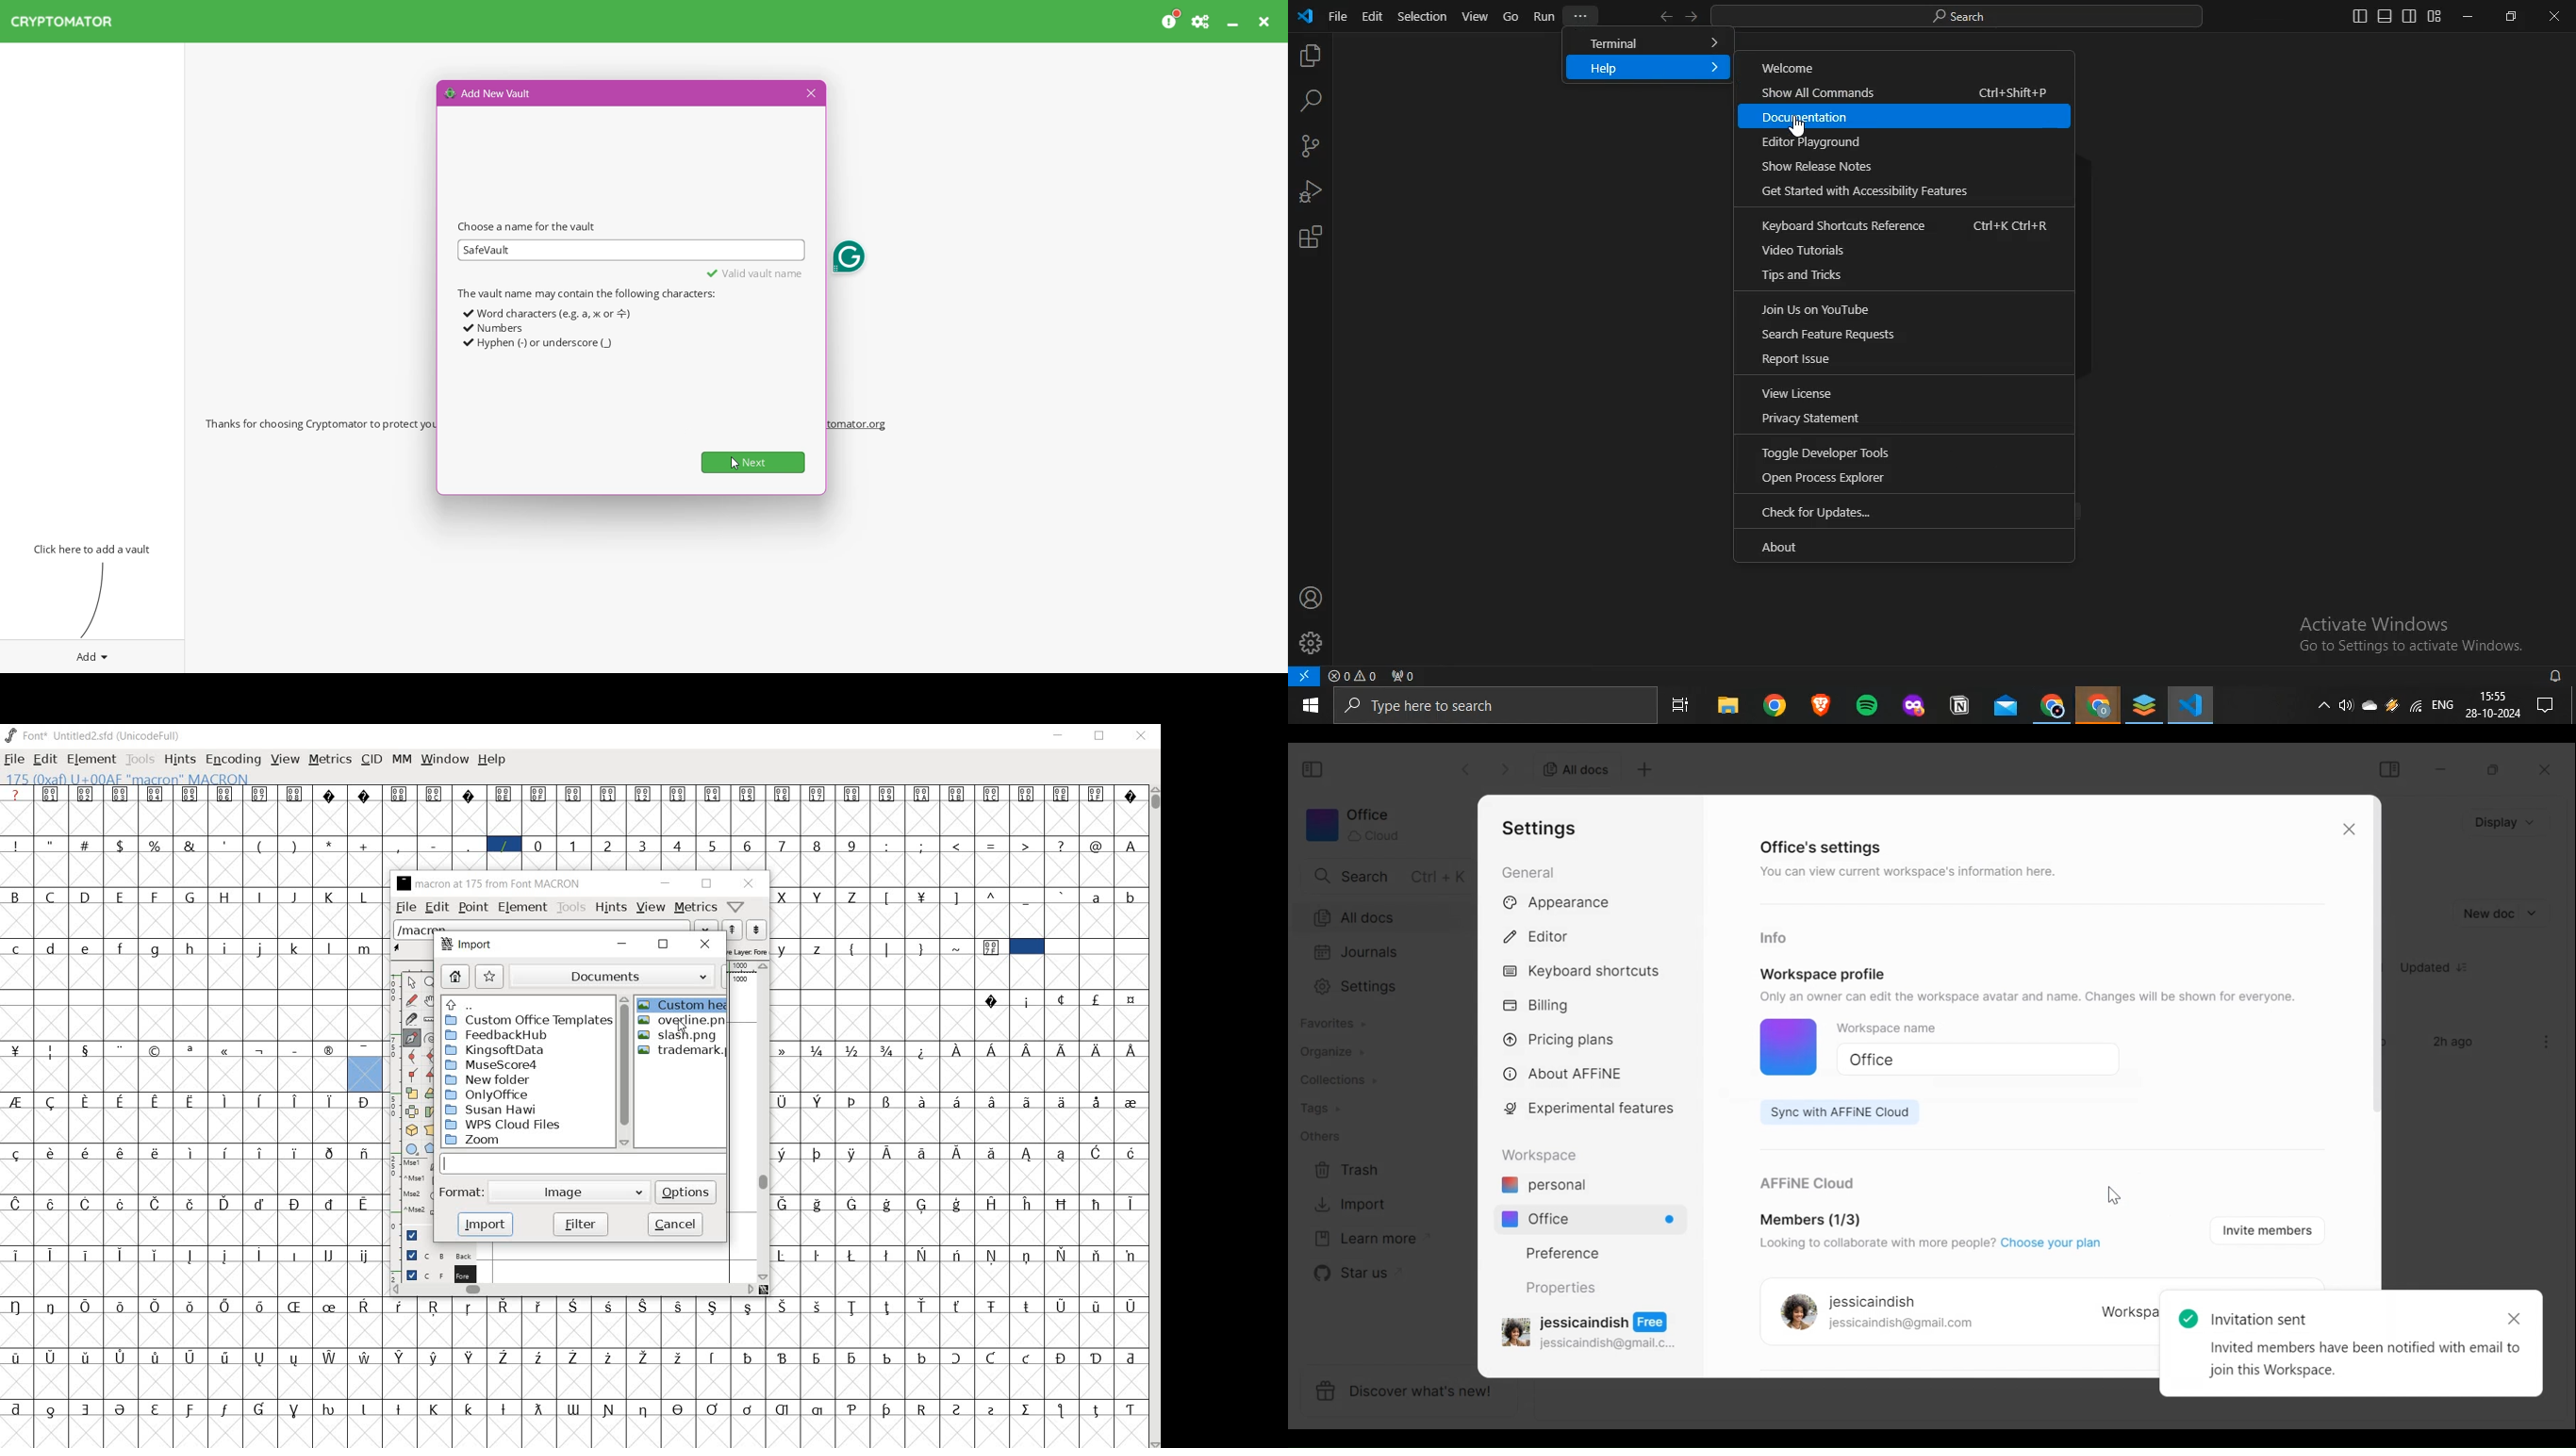 The height and width of the screenshot is (1456, 2576). Describe the element at coordinates (1907, 65) in the screenshot. I see `‘Welcome` at that location.